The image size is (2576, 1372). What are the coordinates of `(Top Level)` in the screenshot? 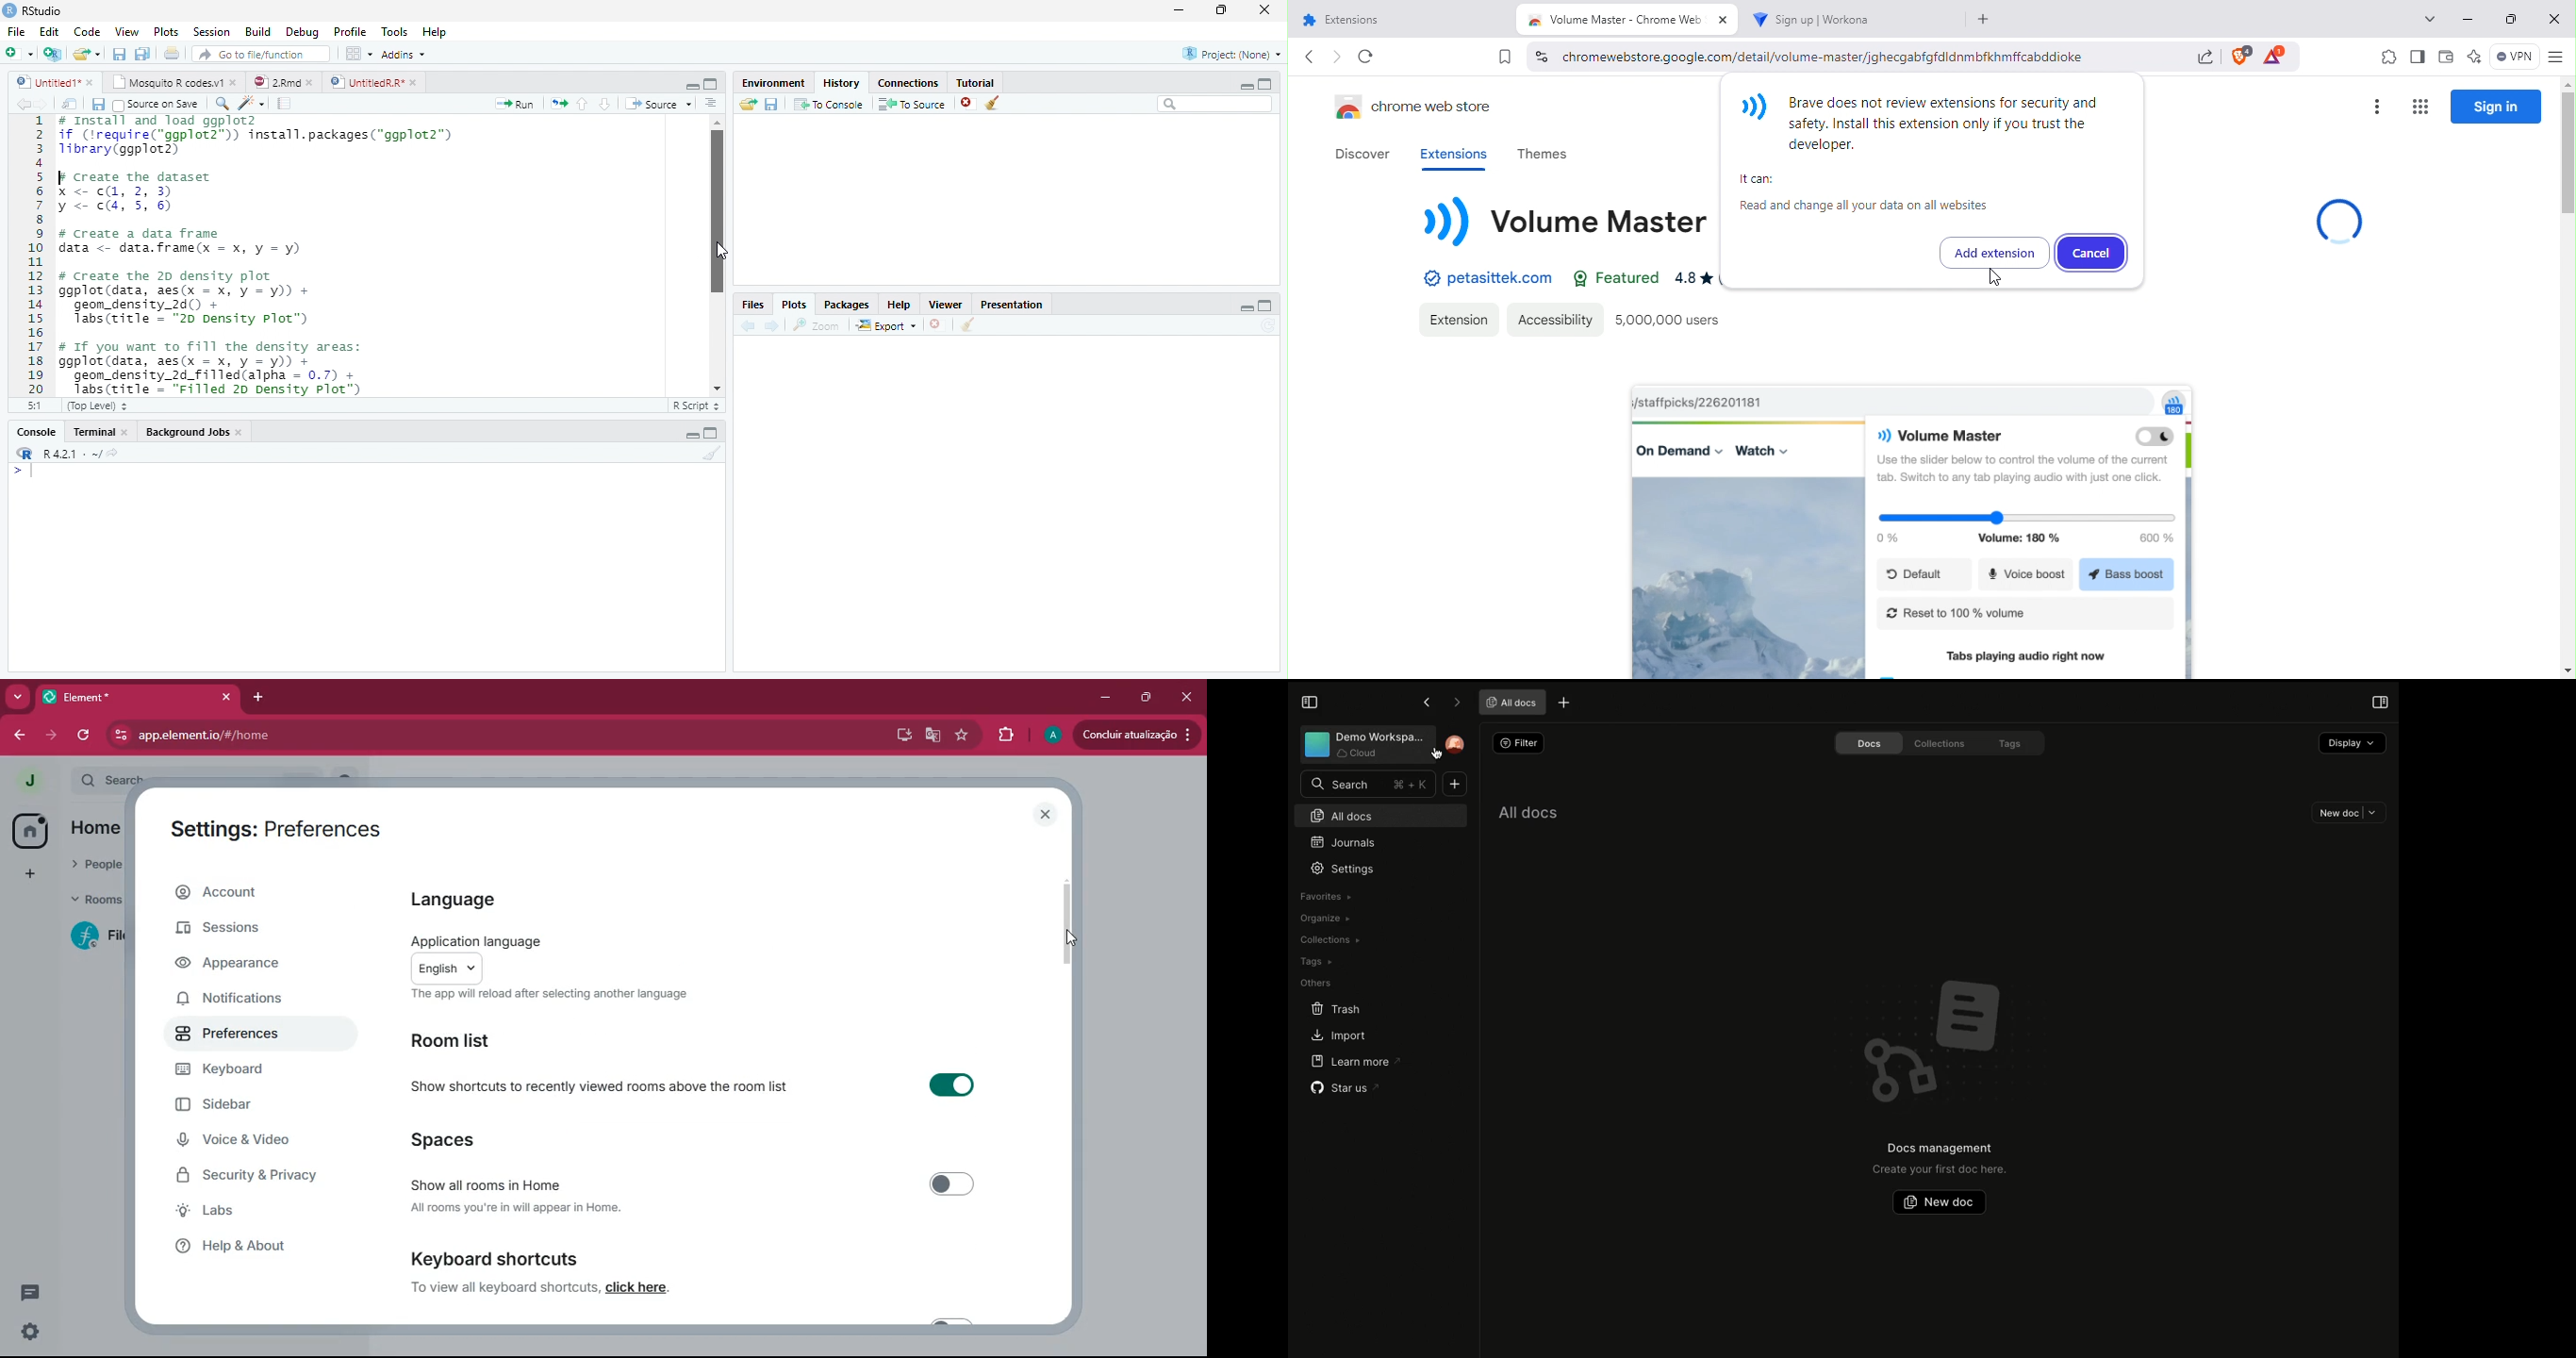 It's located at (95, 406).